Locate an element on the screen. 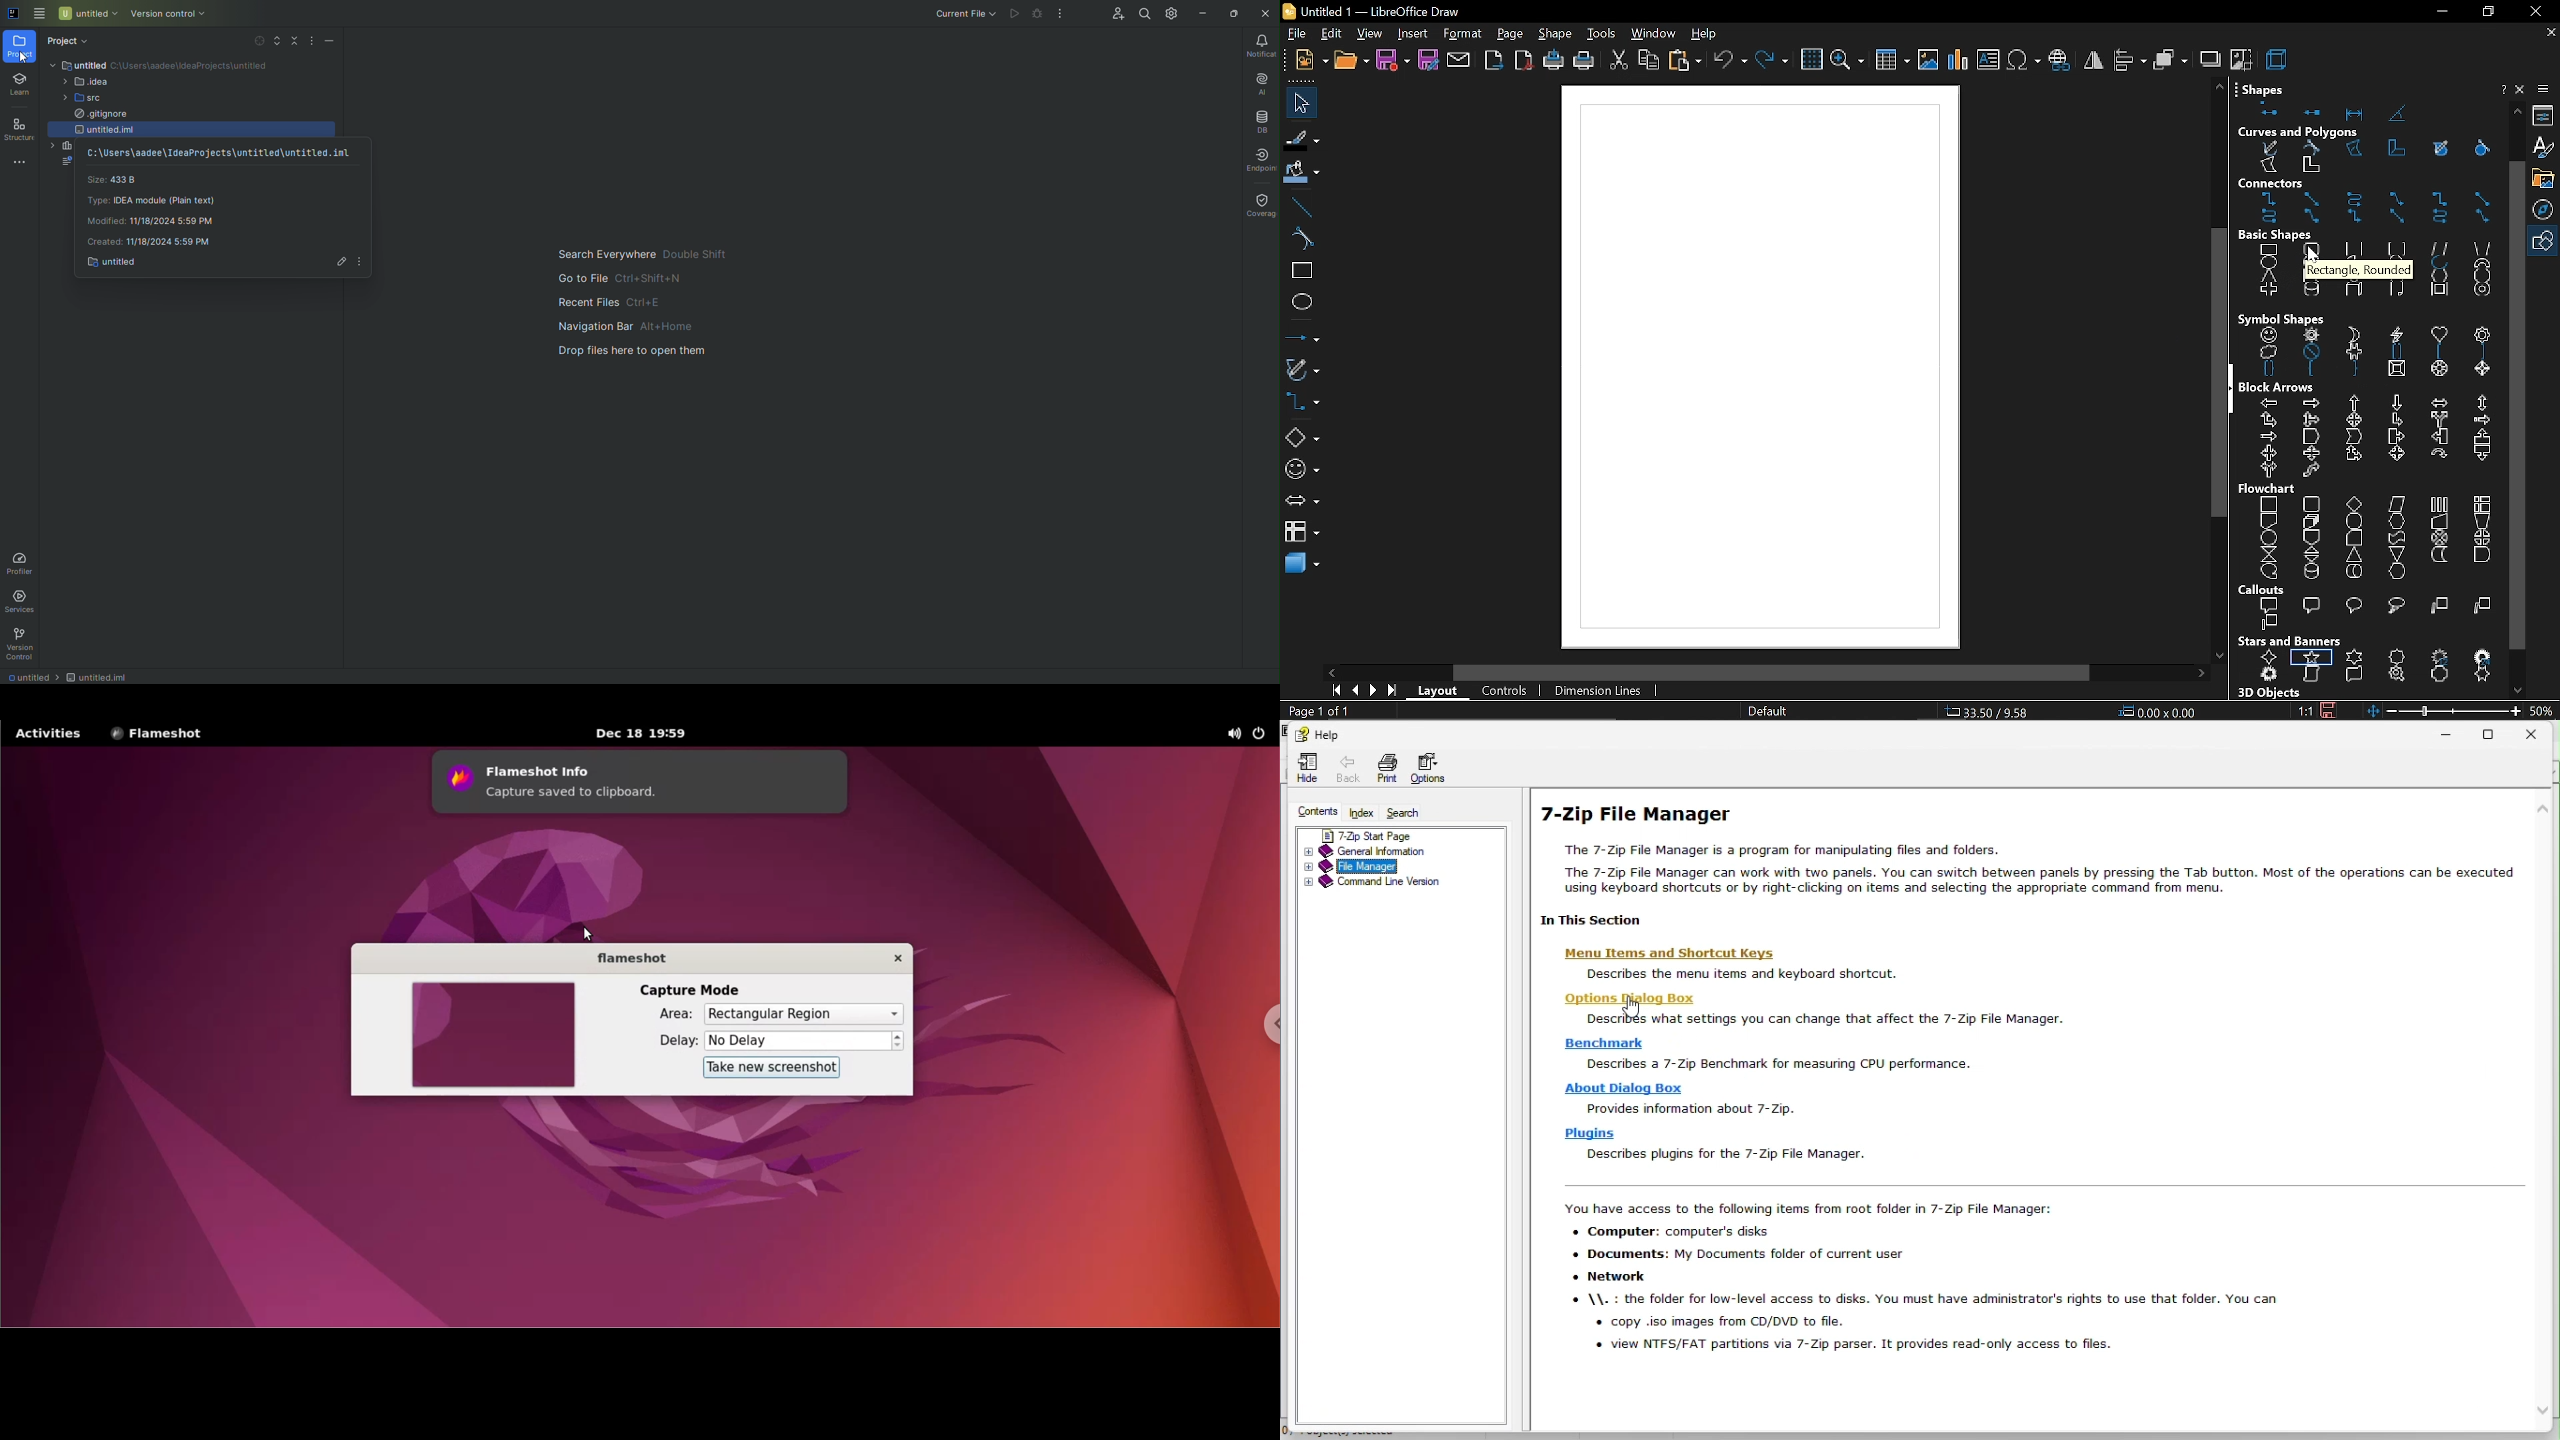 Image resolution: width=2576 pixels, height=1456 pixels. current window is located at coordinates (1378, 11).